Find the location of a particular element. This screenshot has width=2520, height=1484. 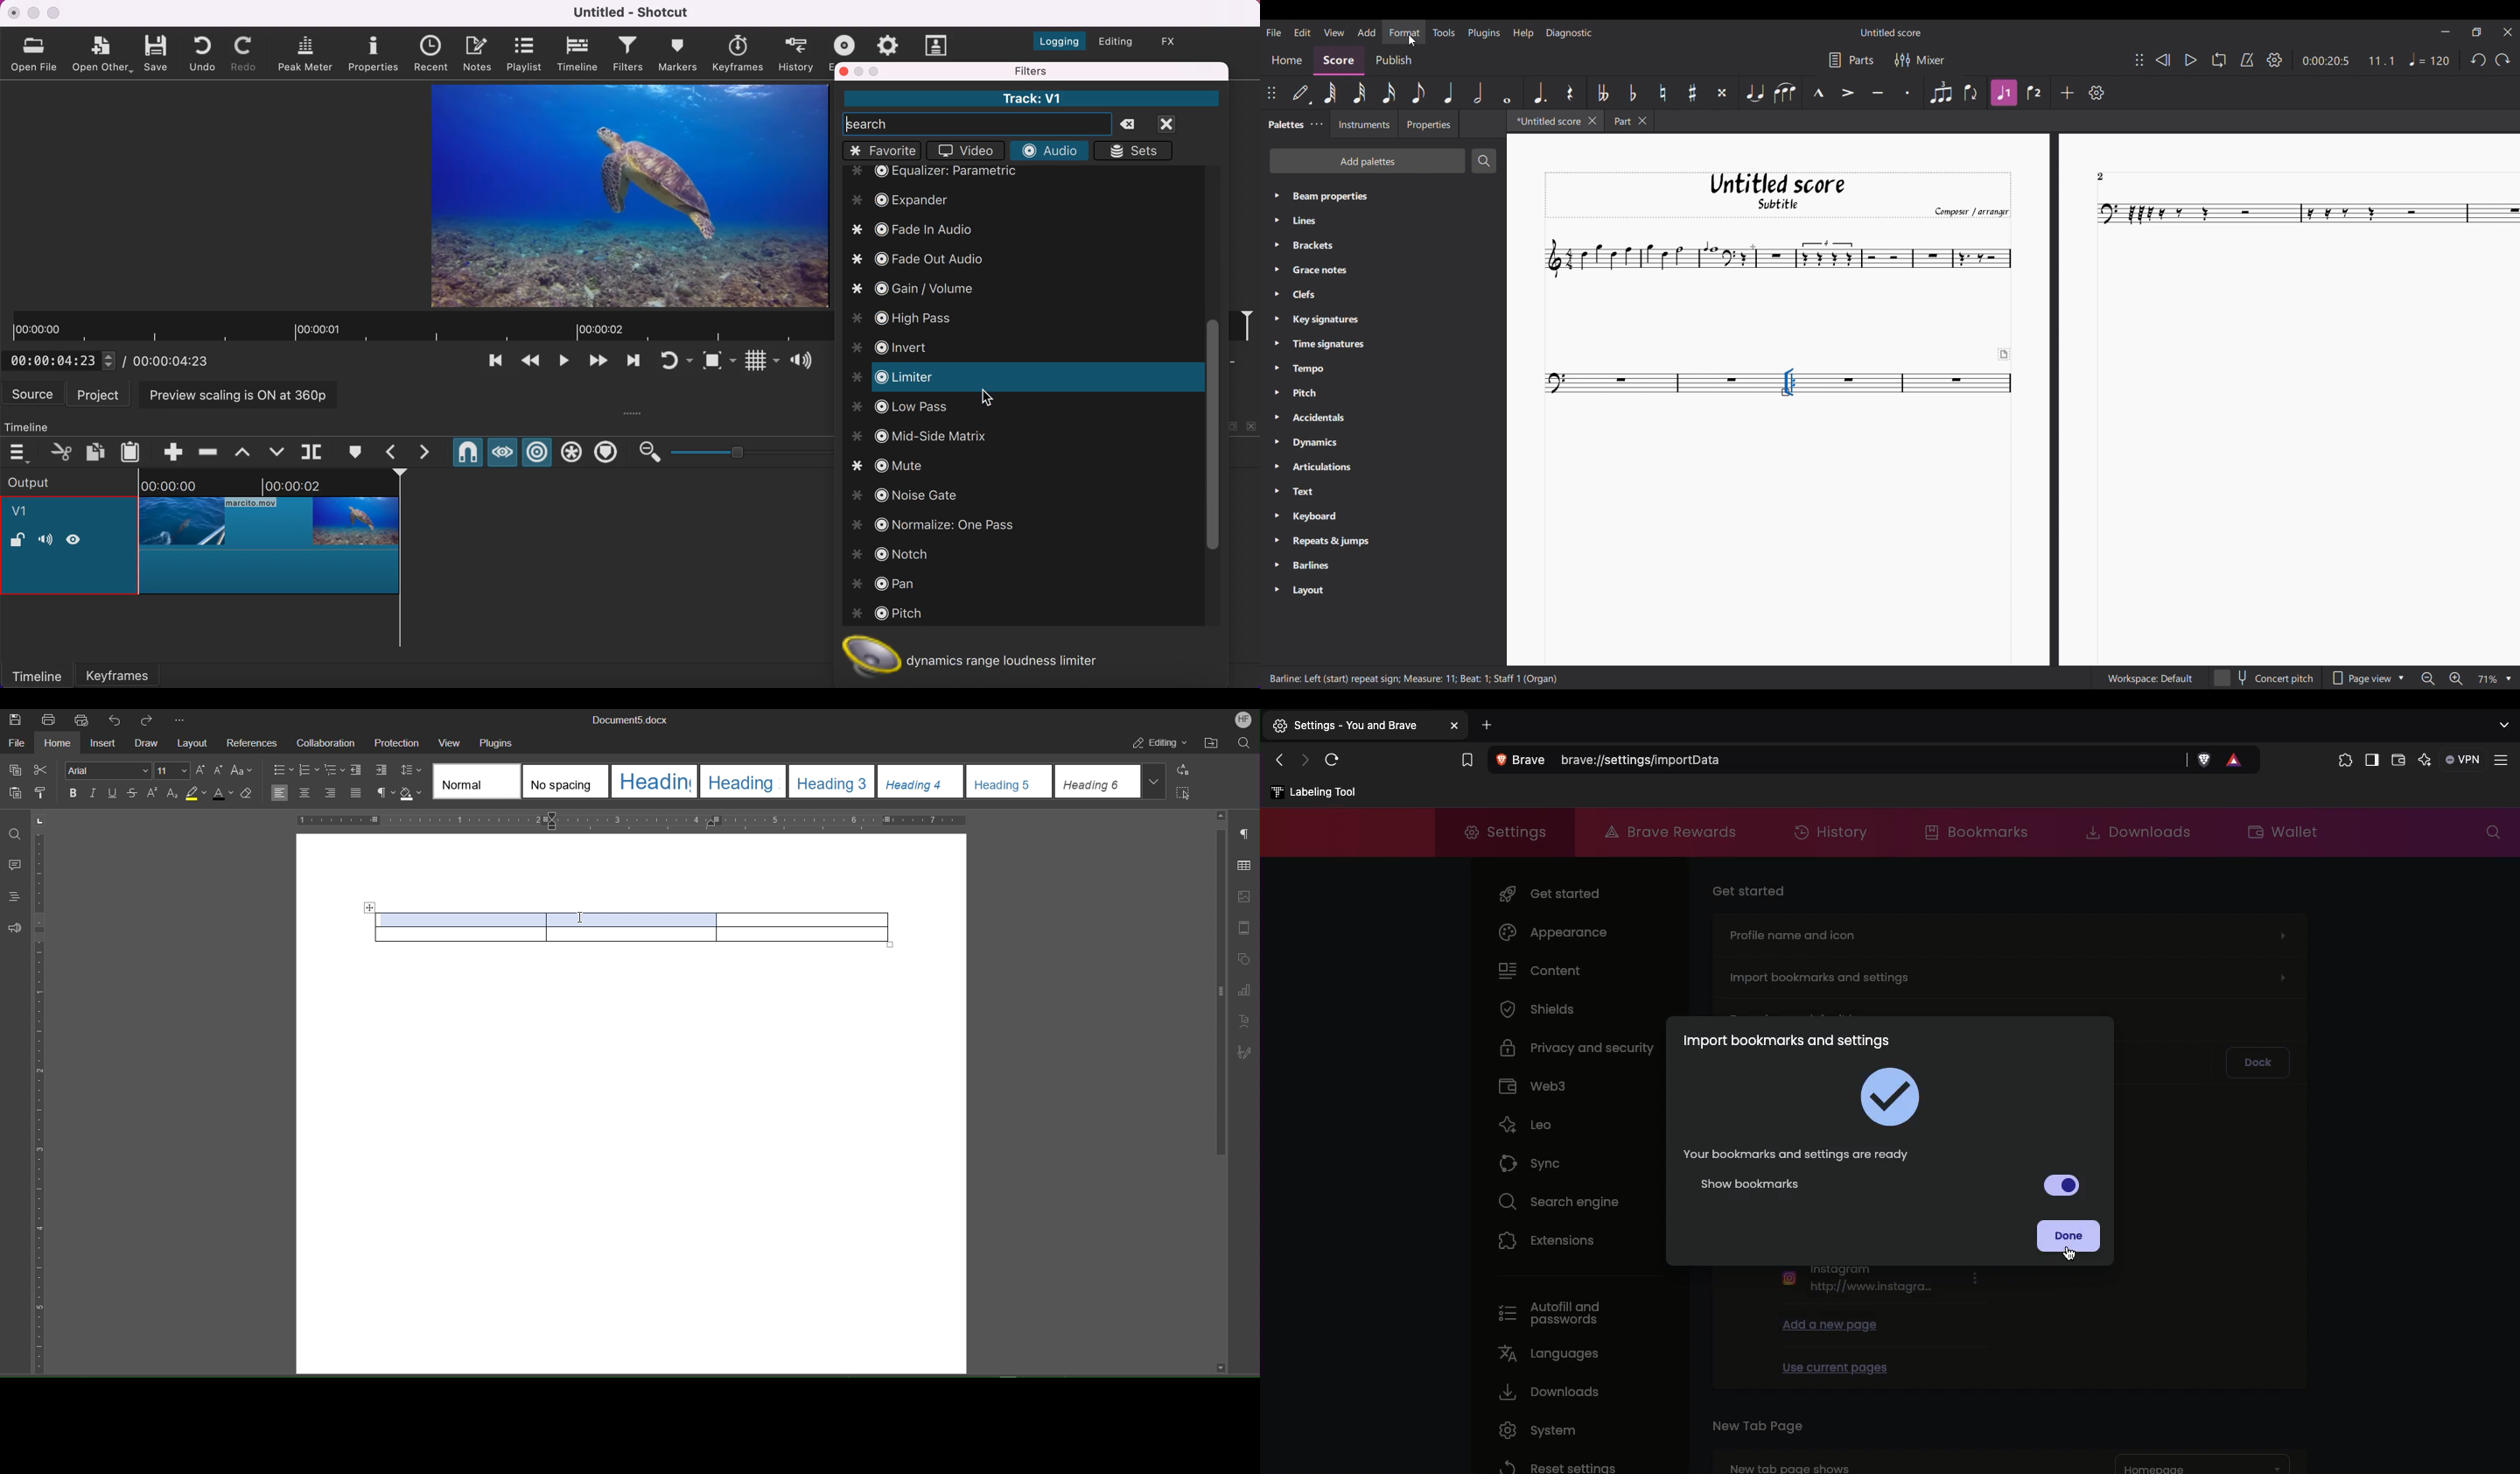

normalize: one pass is located at coordinates (940, 527).